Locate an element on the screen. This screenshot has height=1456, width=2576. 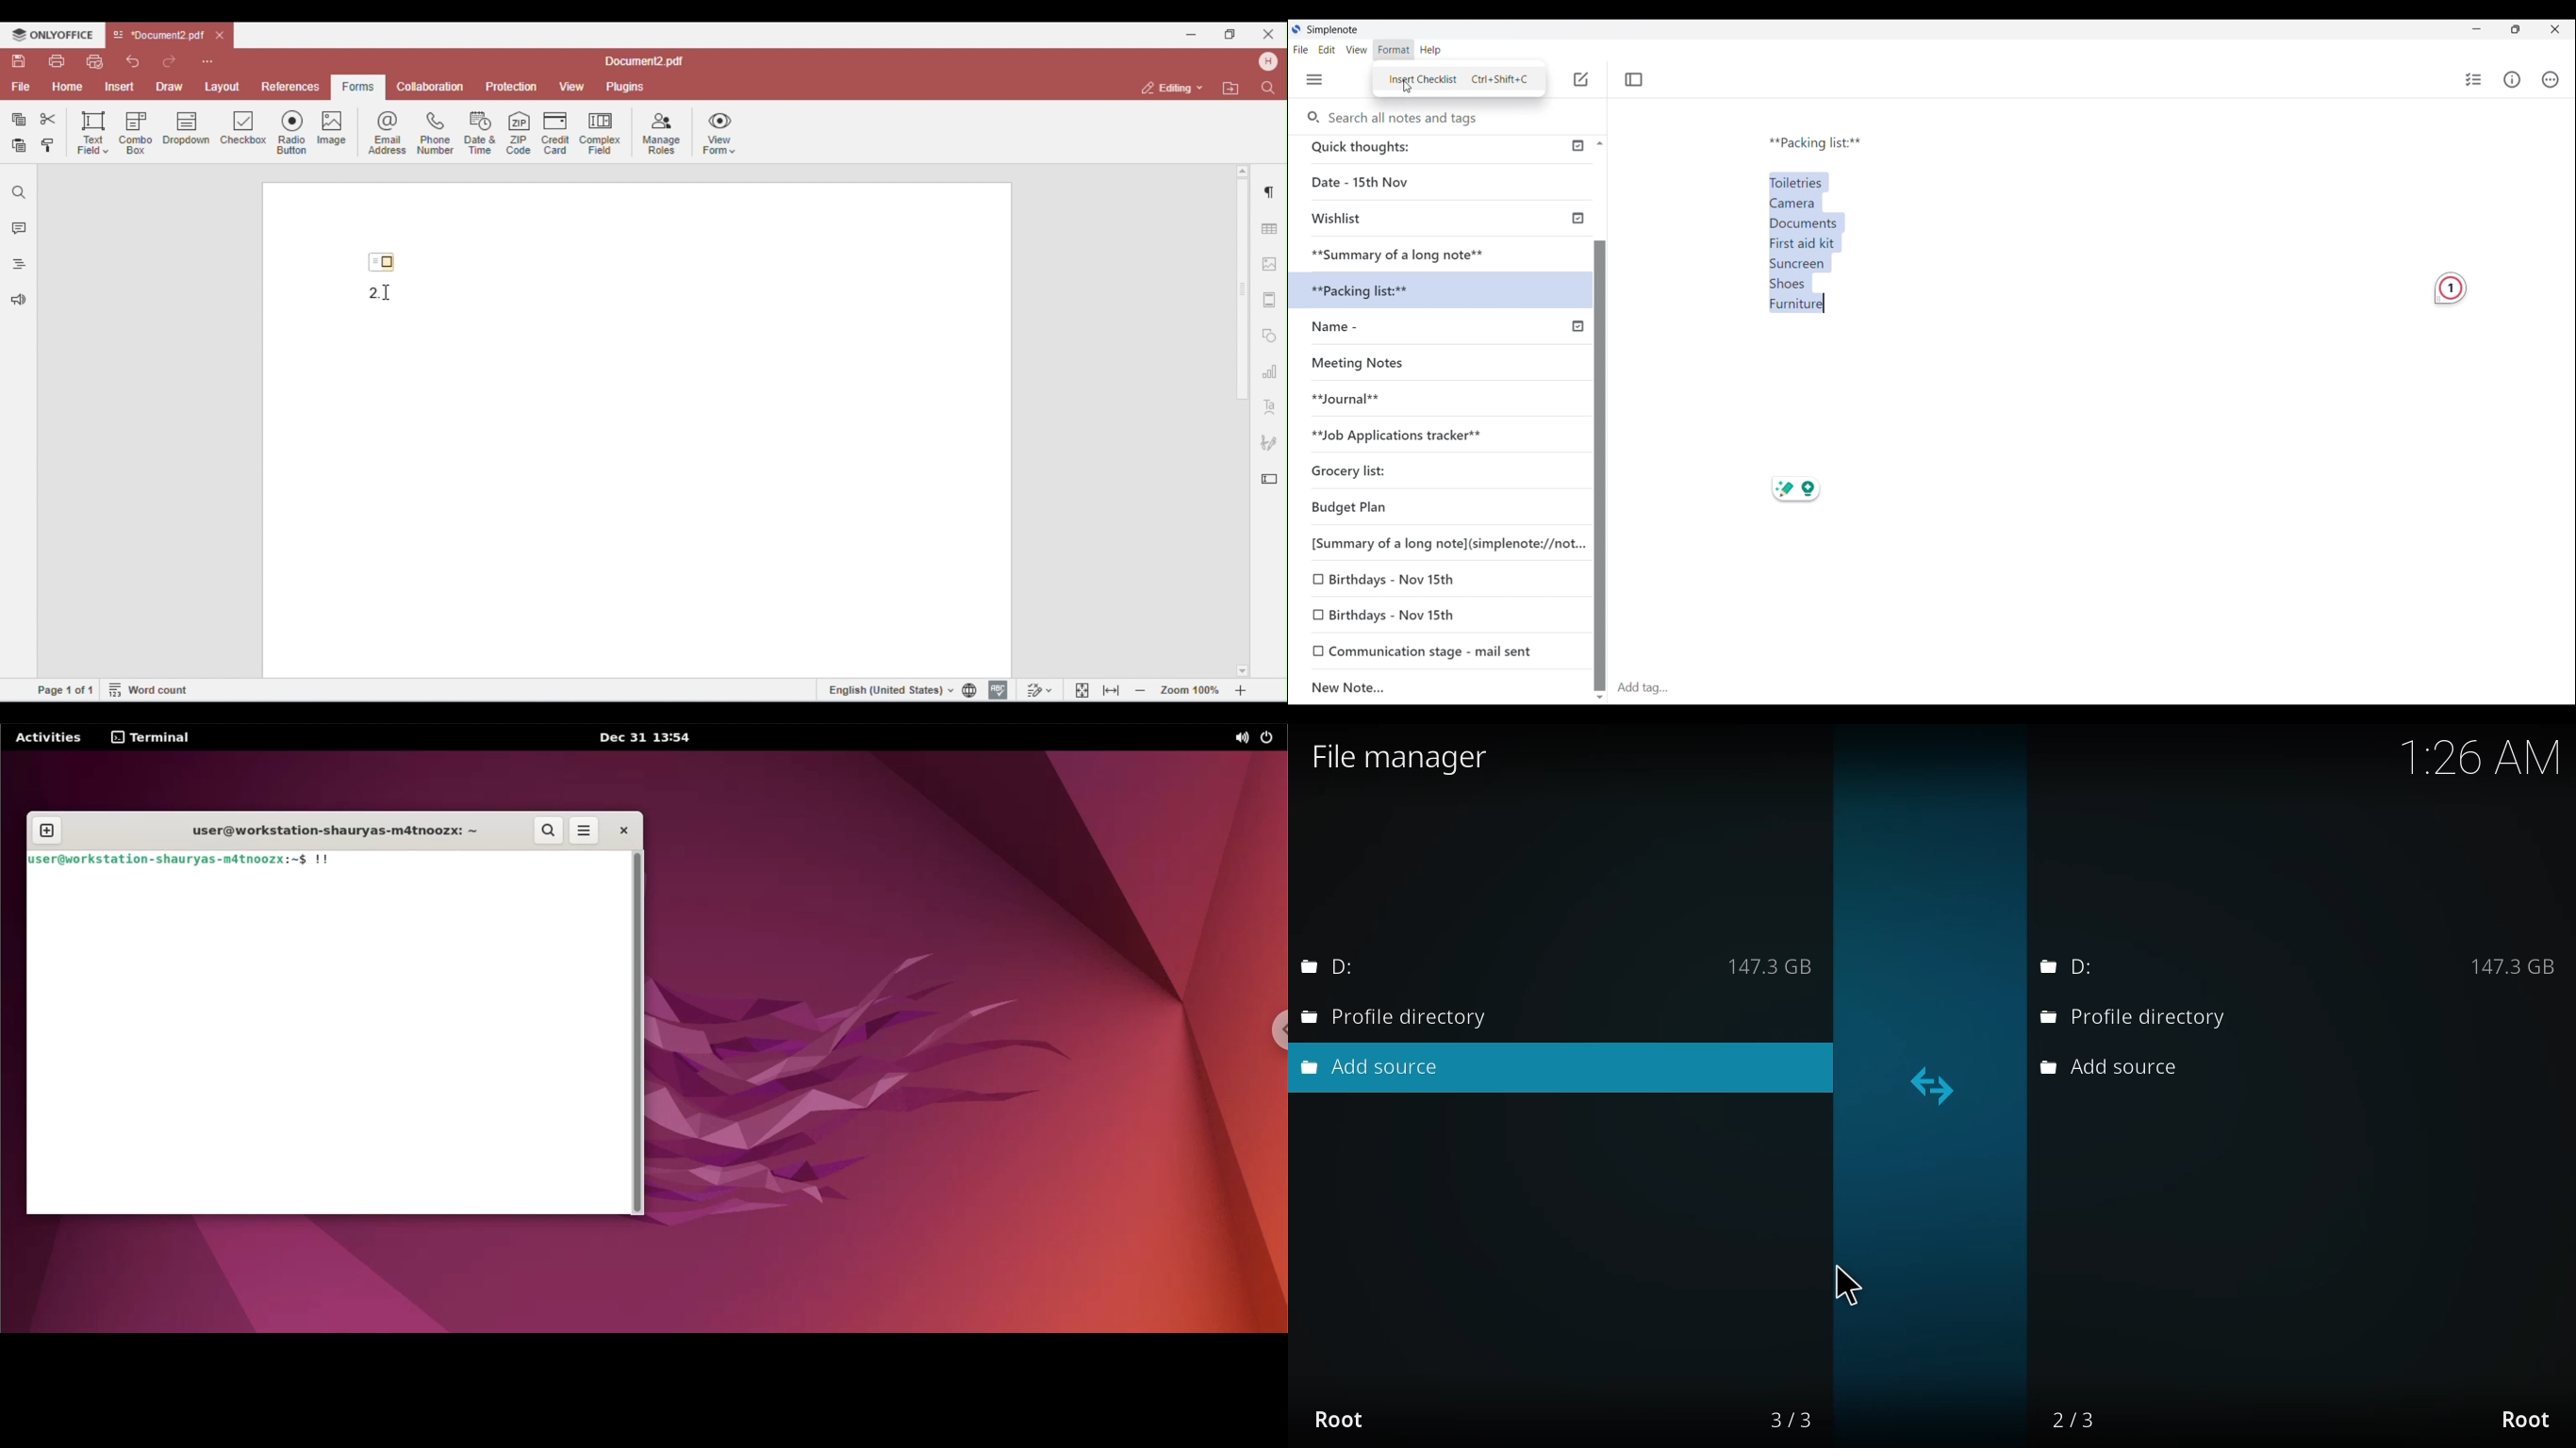
Profile directory is located at coordinates (1399, 1015).